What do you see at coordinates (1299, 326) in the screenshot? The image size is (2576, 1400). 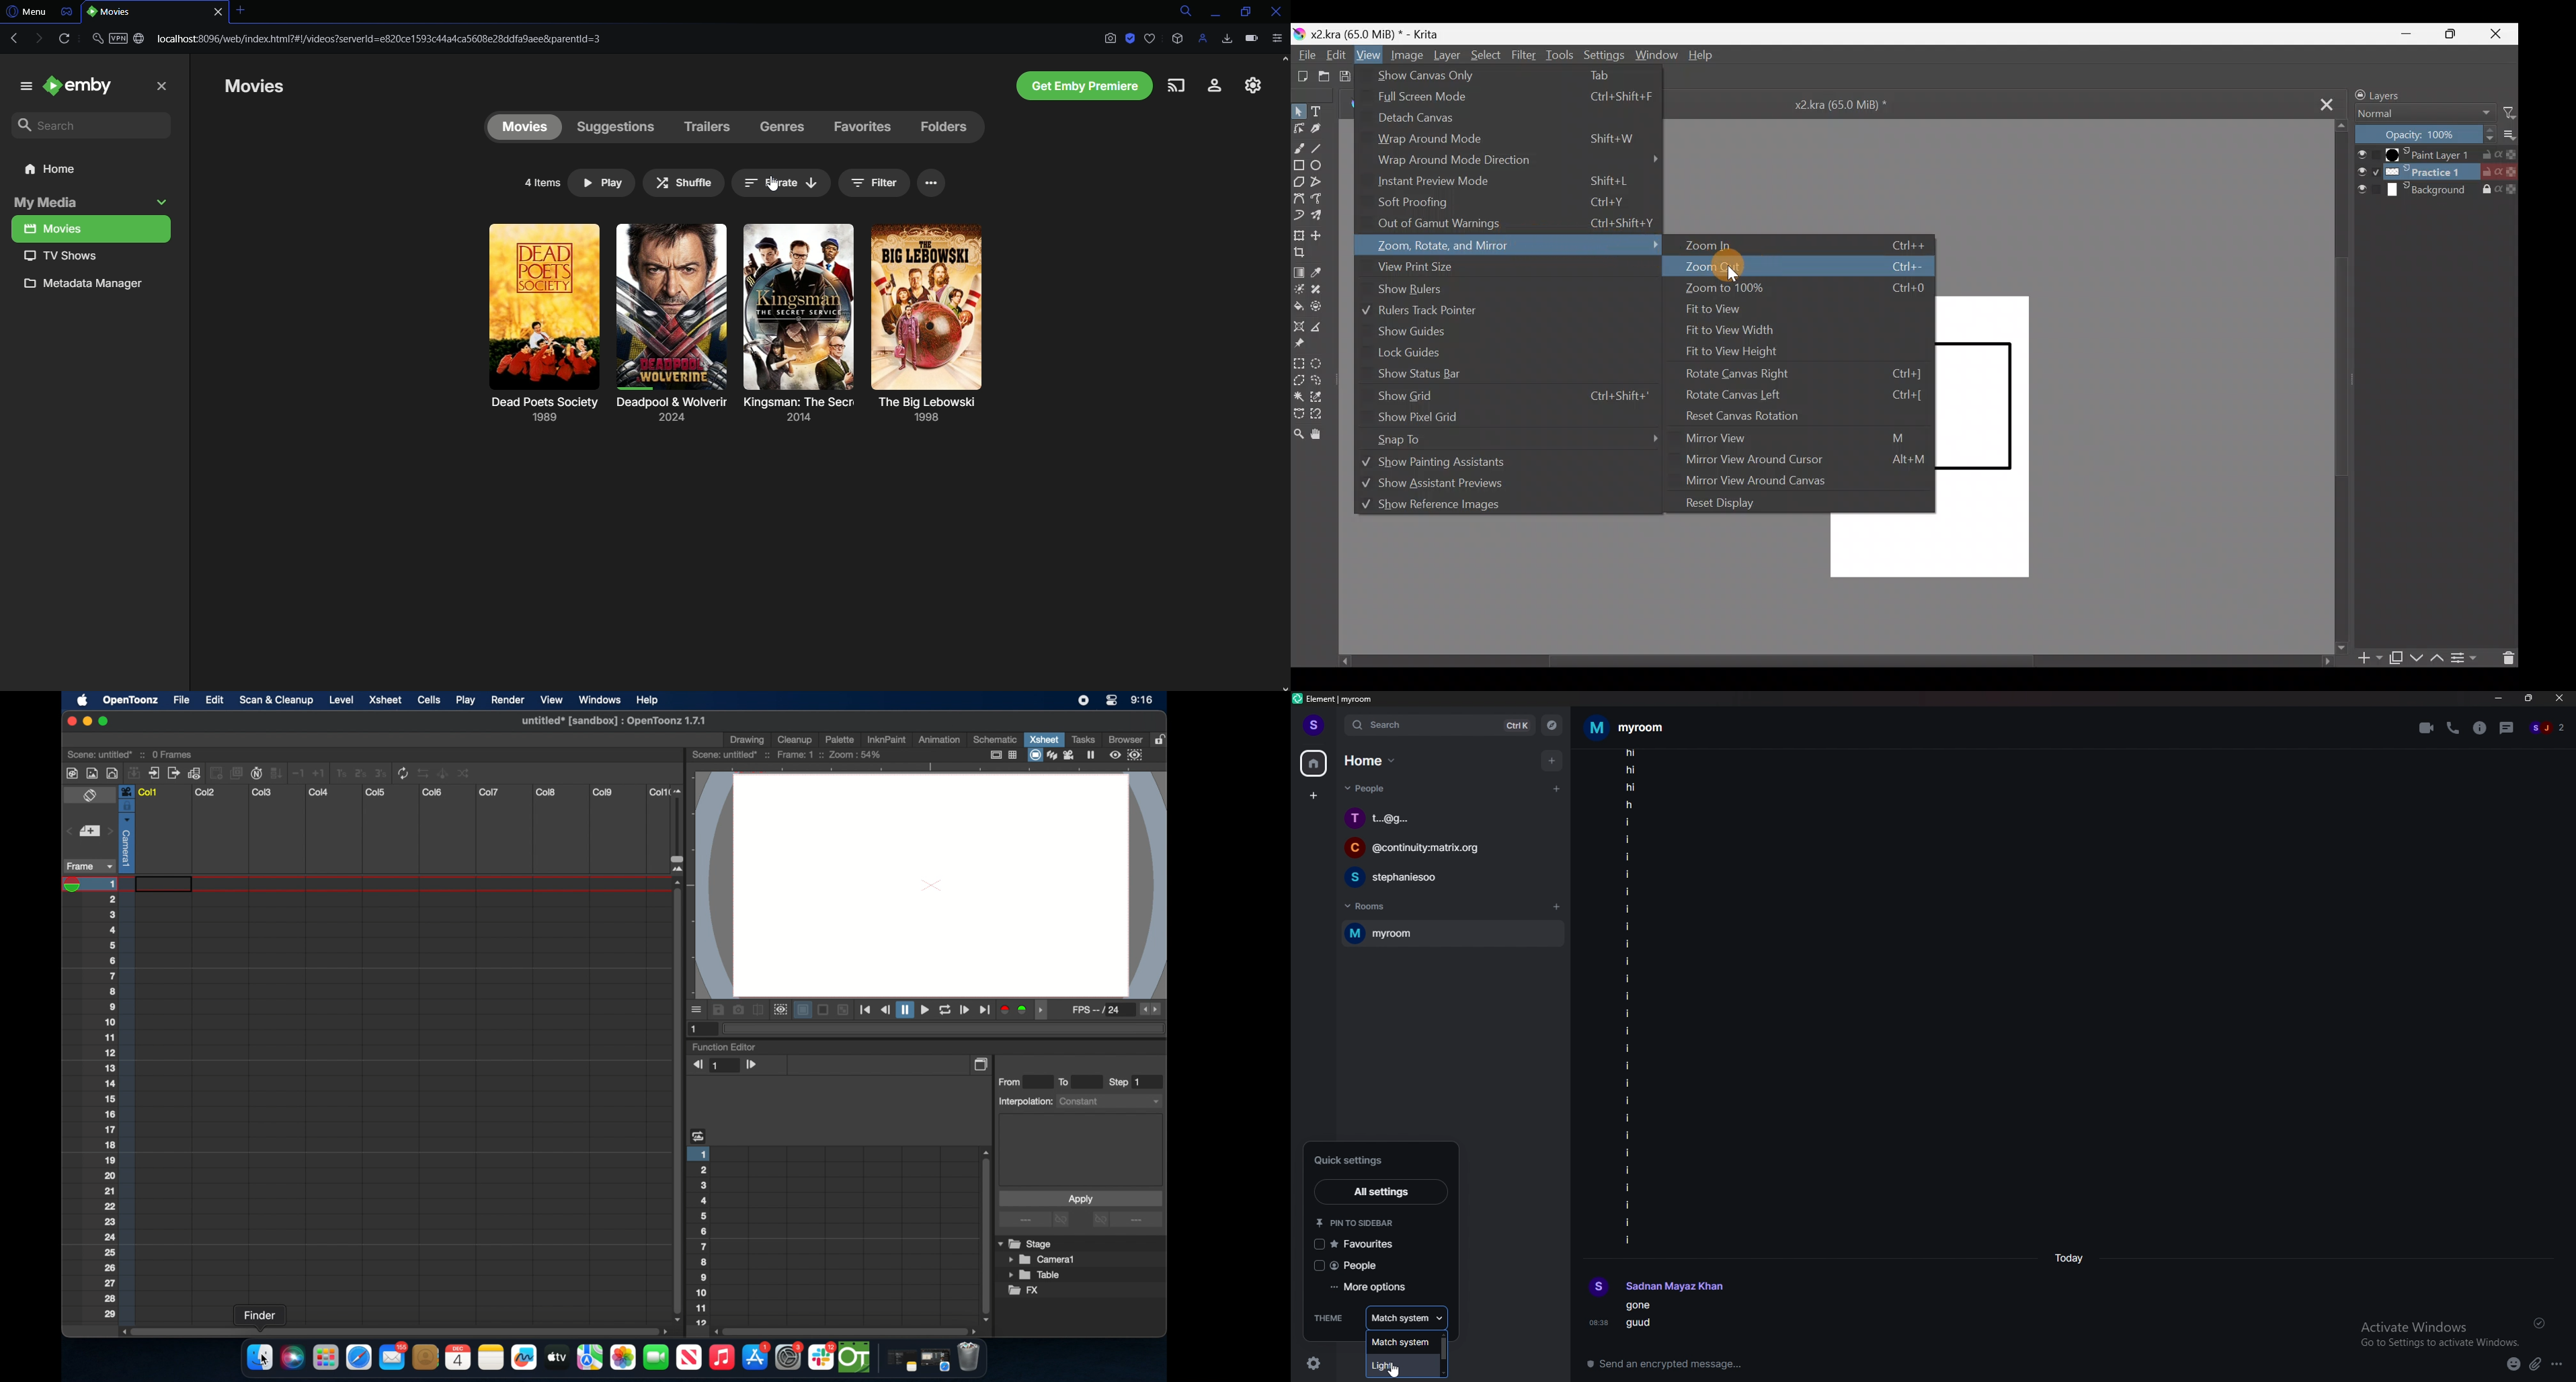 I see `Assistant tool` at bounding box center [1299, 326].